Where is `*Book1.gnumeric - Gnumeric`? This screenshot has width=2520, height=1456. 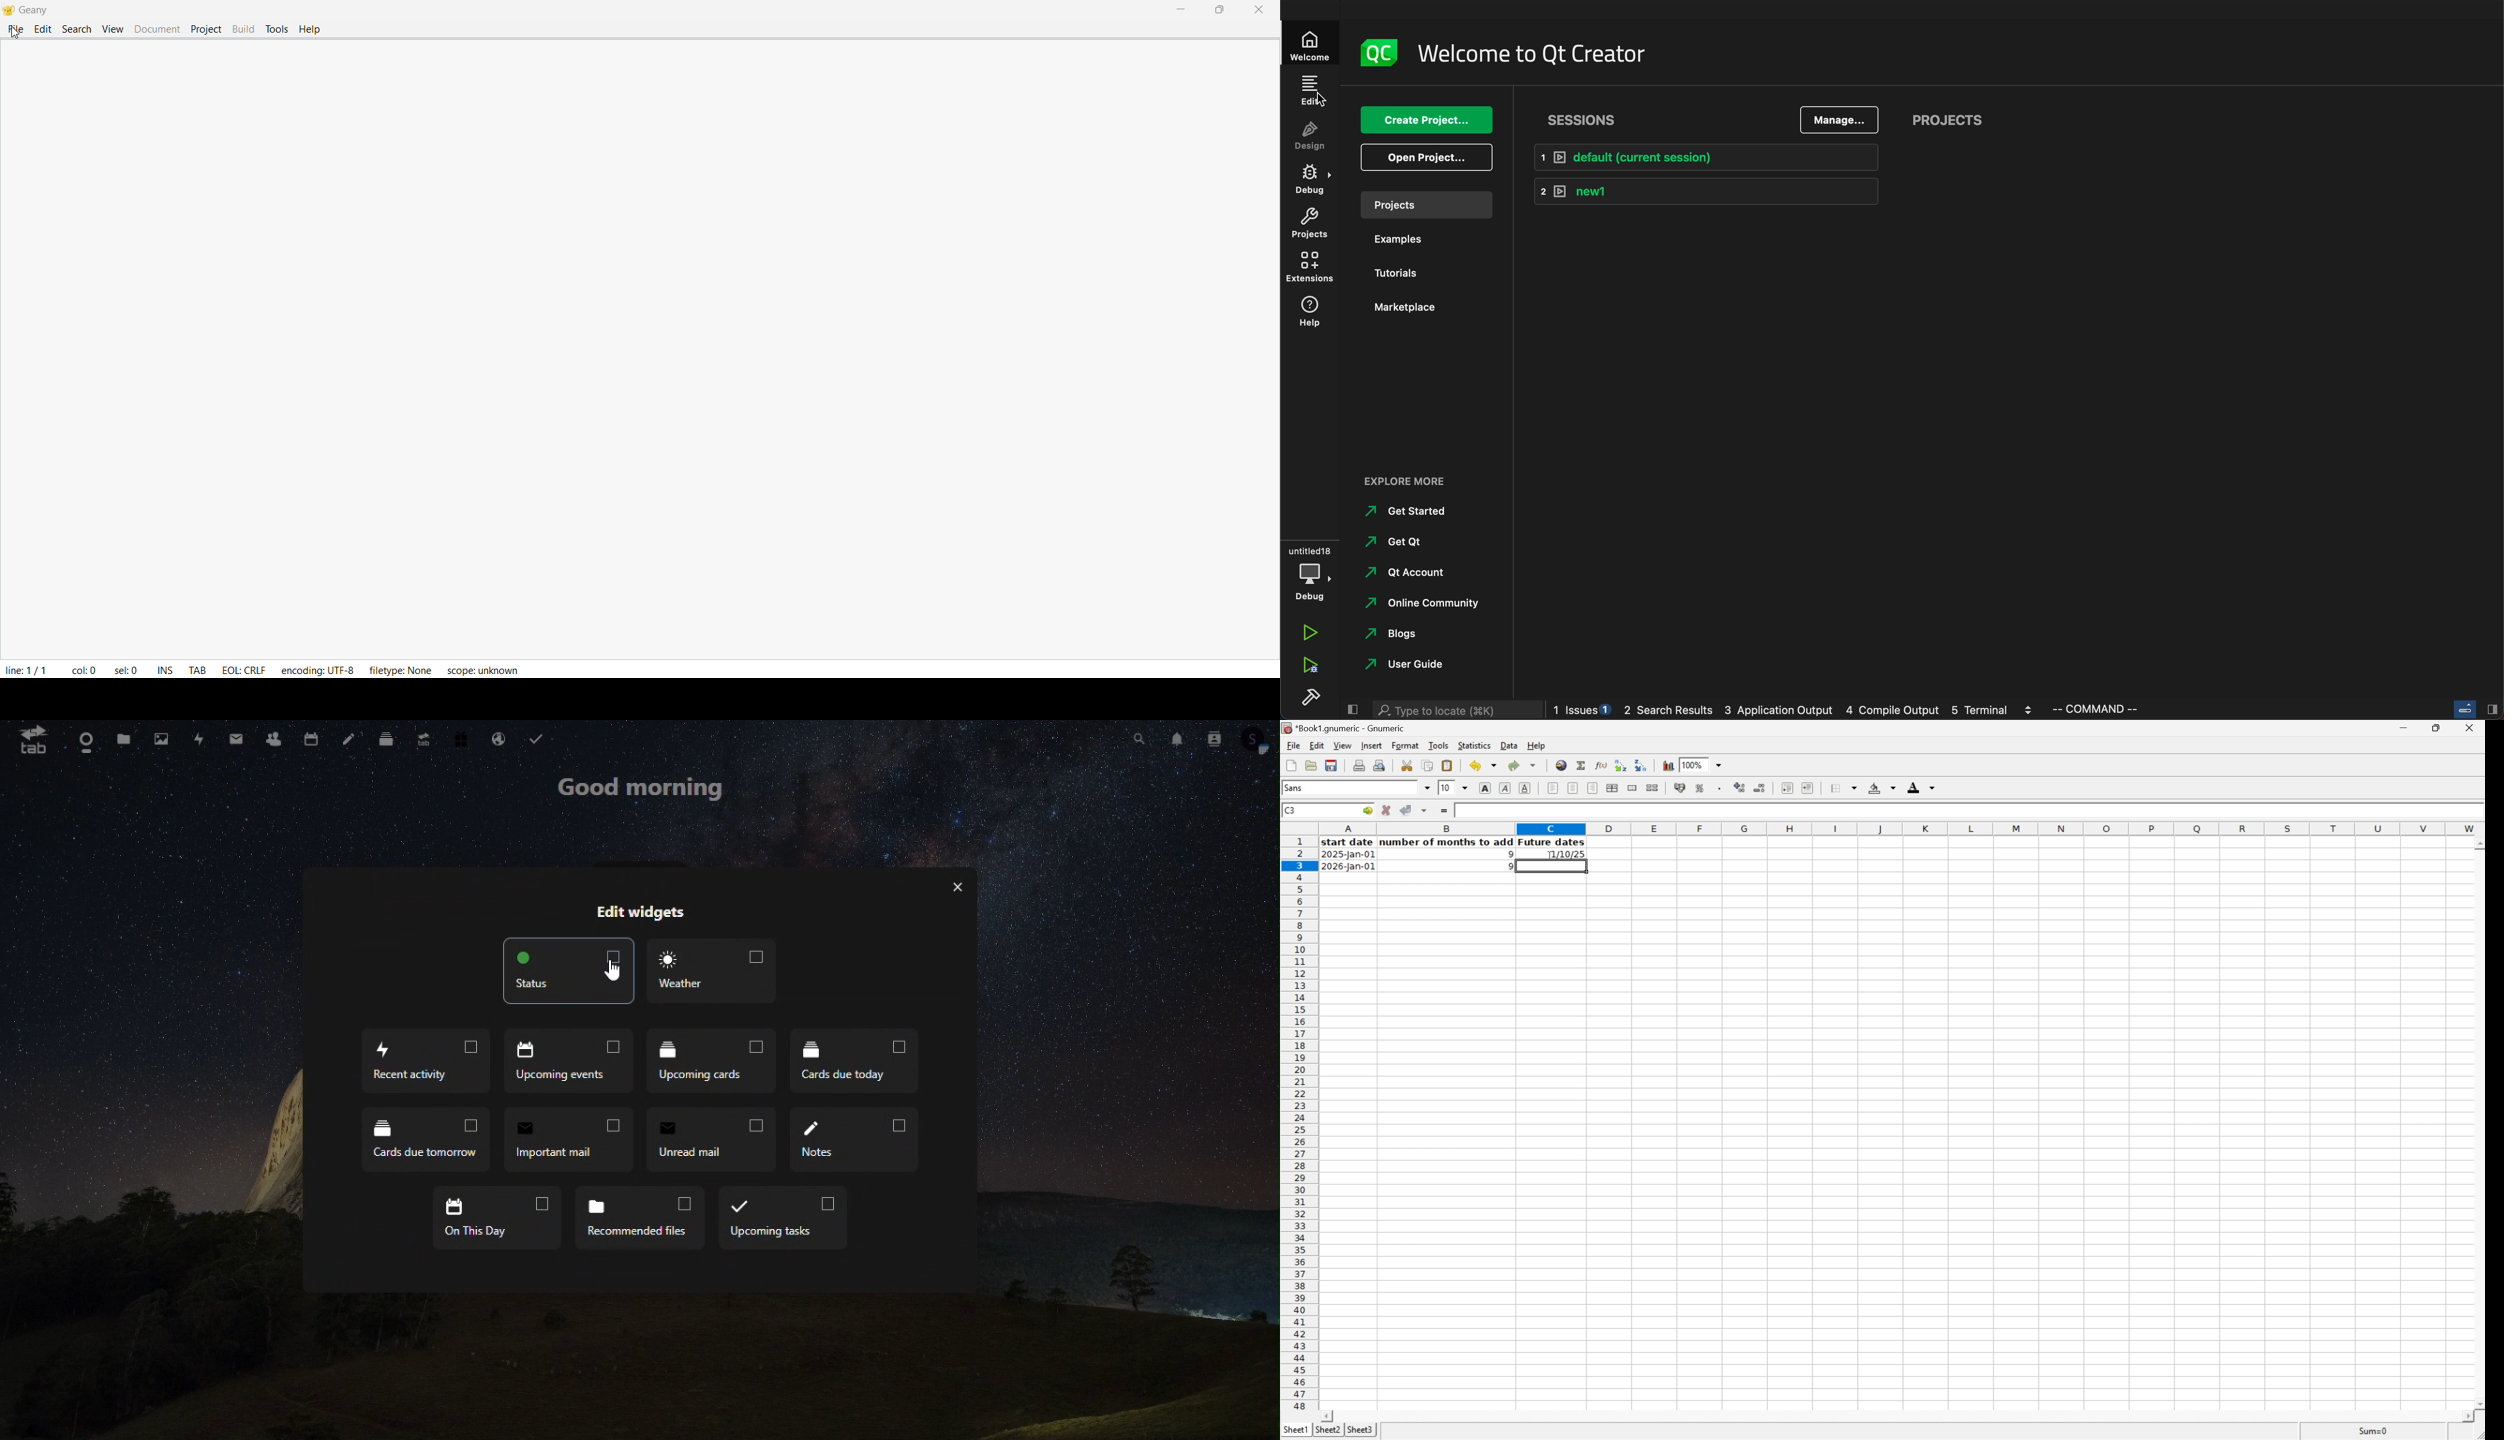 *Book1.gnumeric - Gnumeric is located at coordinates (1345, 728).